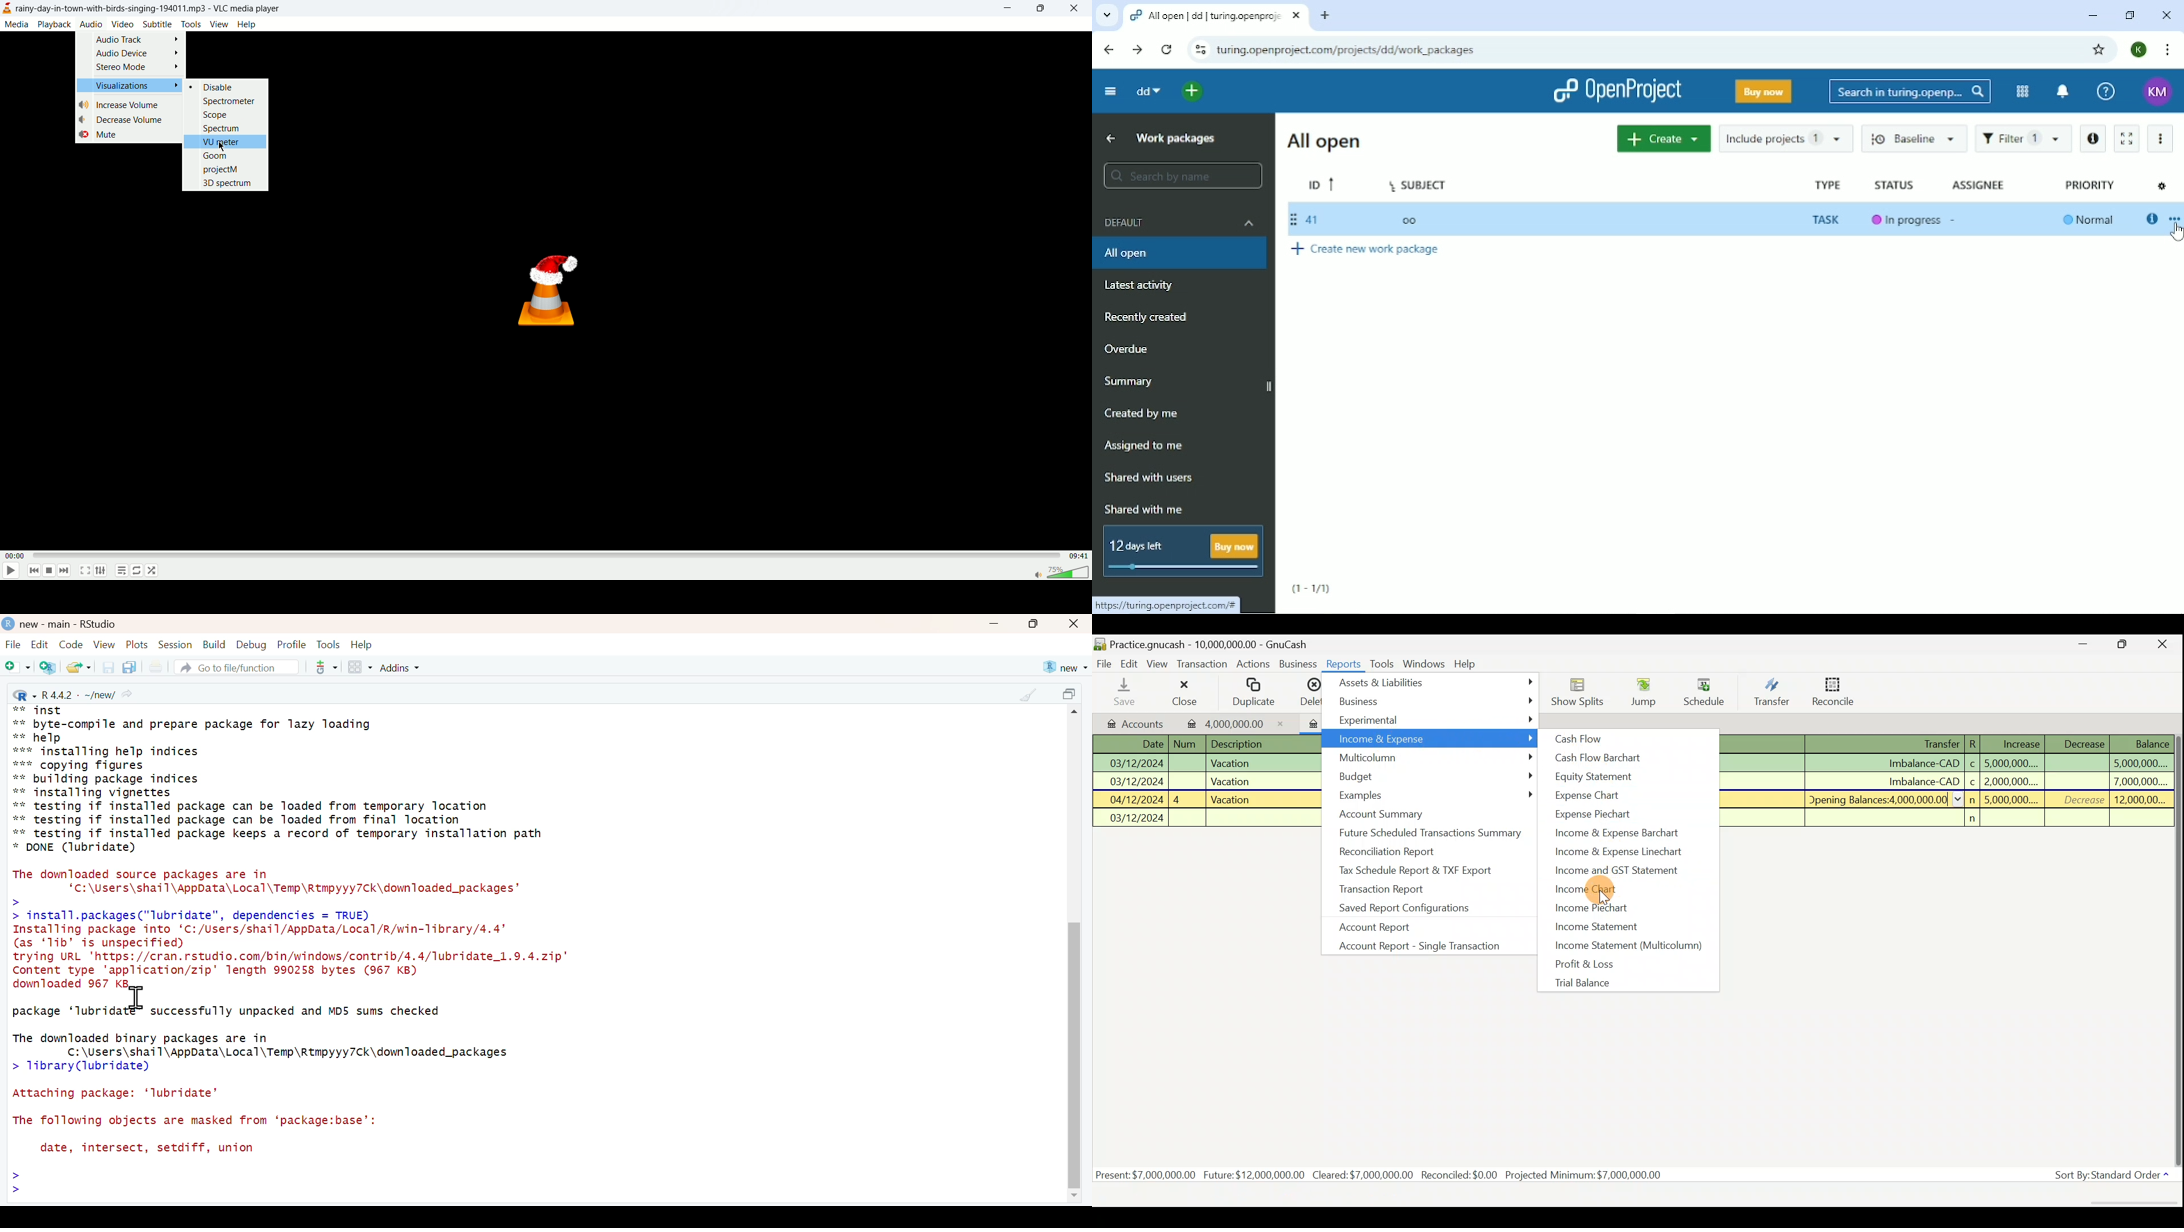  What do you see at coordinates (1632, 870) in the screenshot?
I see `Income and GST statement` at bounding box center [1632, 870].